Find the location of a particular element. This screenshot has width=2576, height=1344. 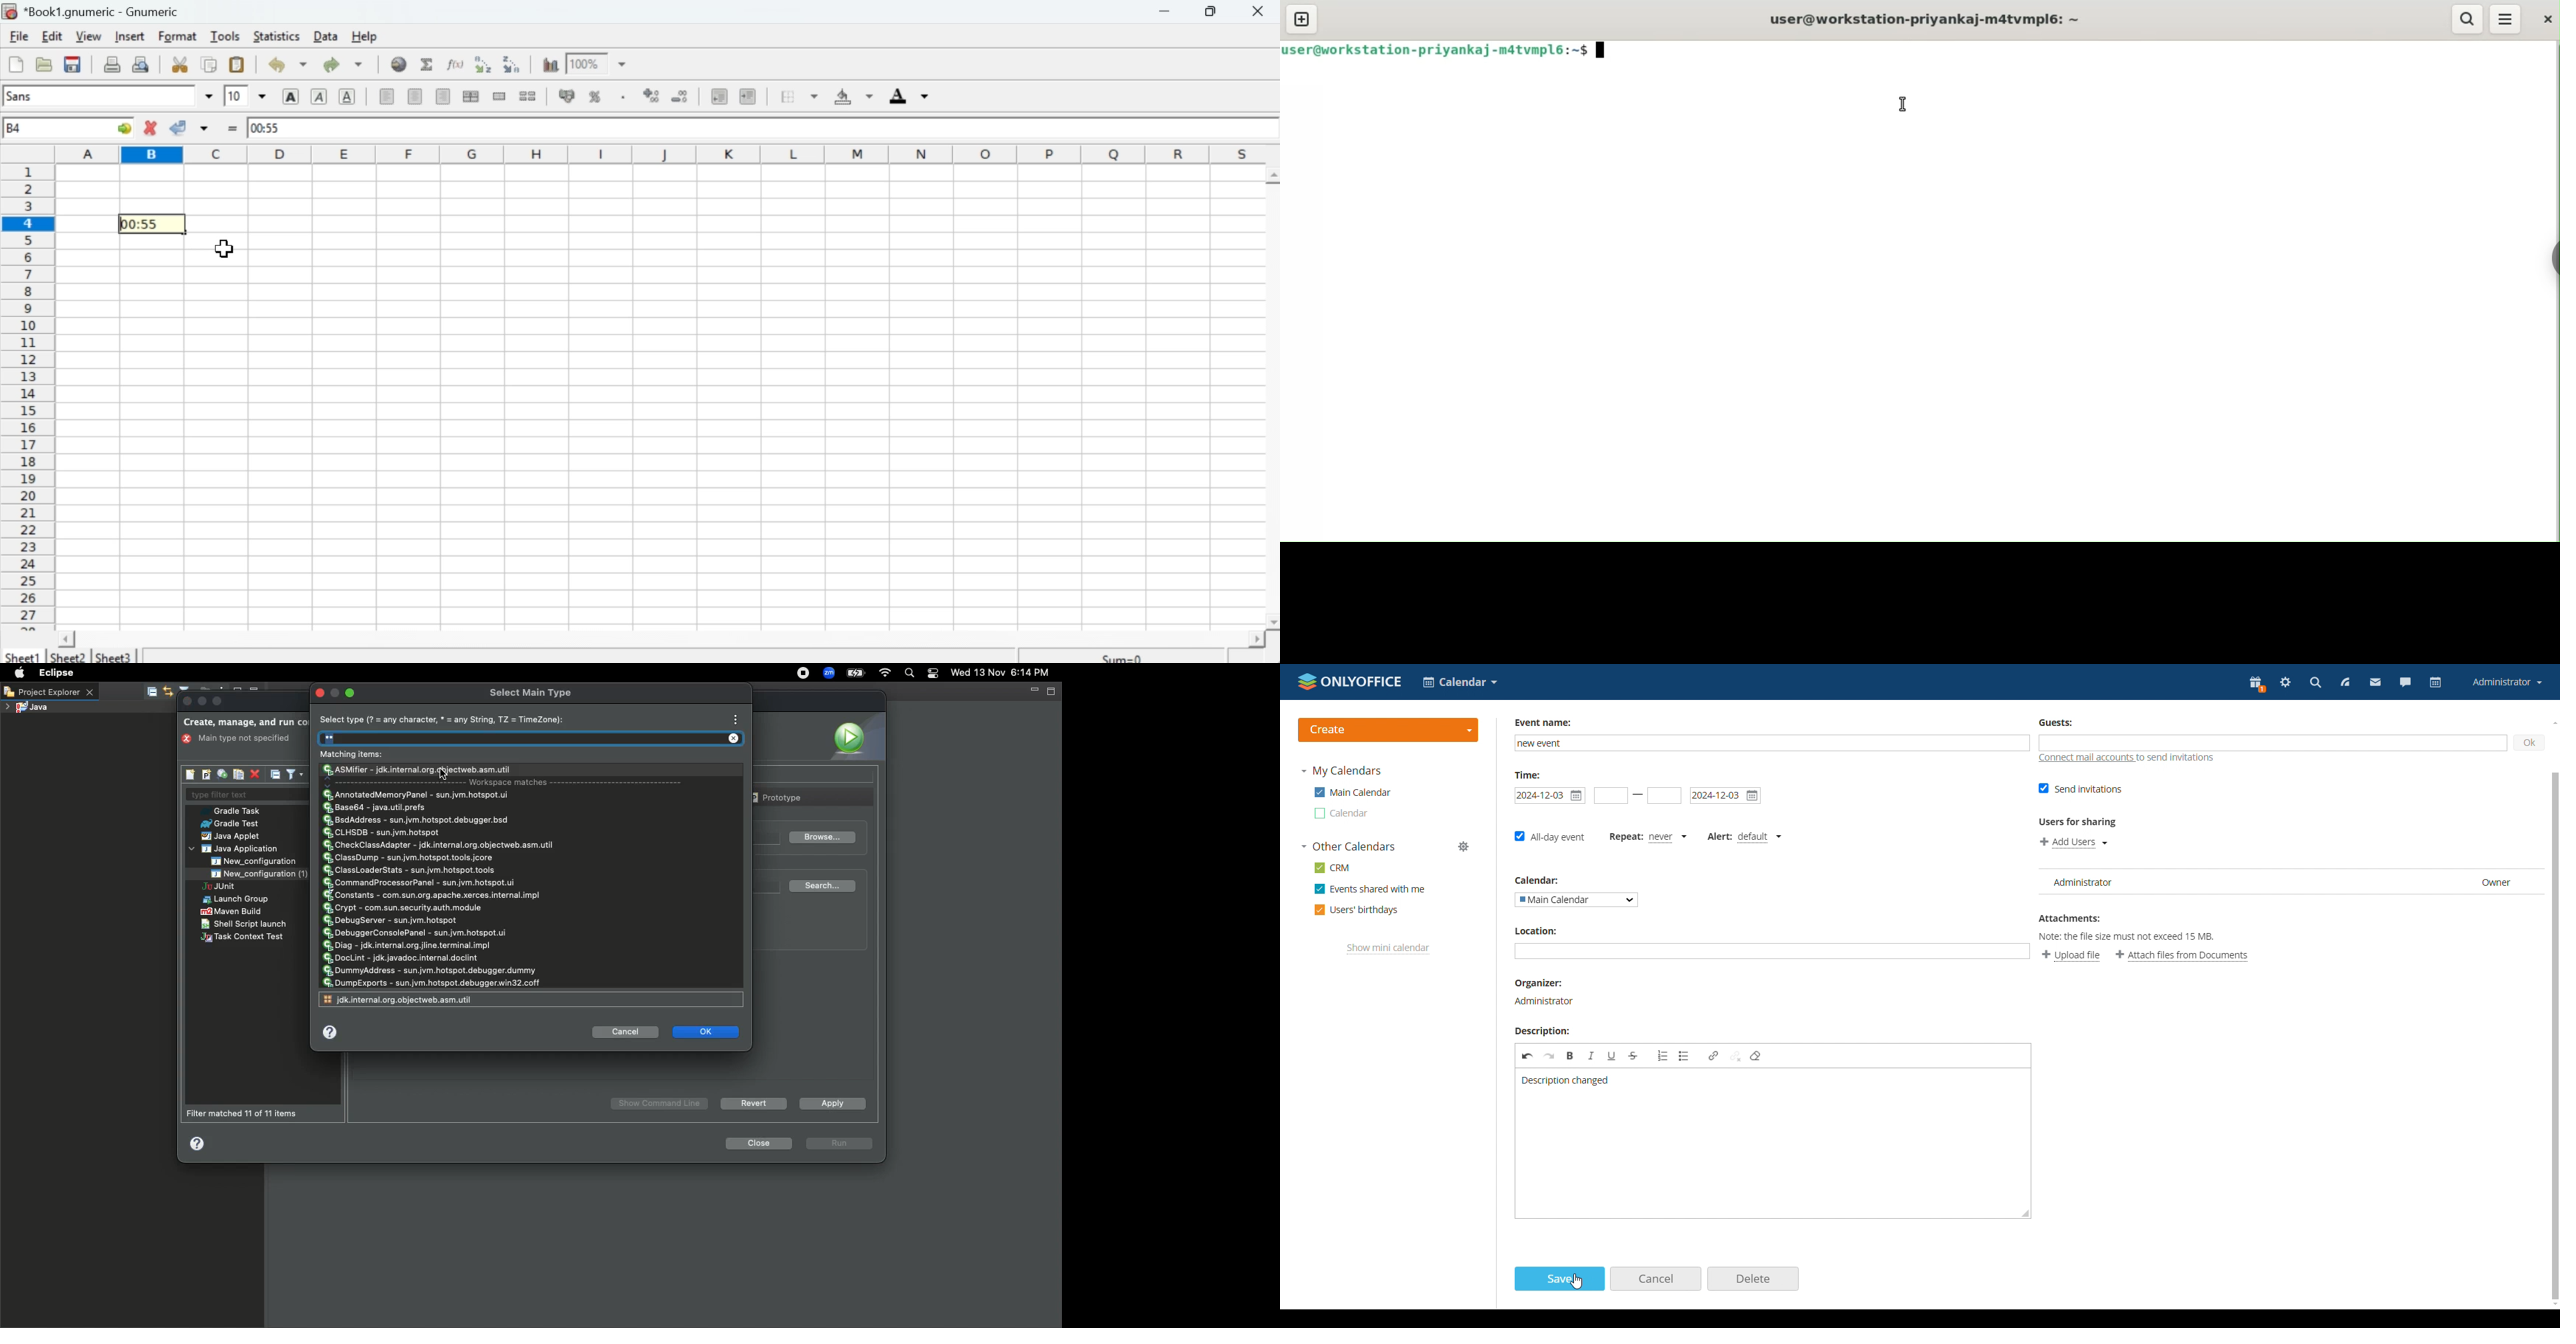

scroll left is located at coordinates (67, 639).